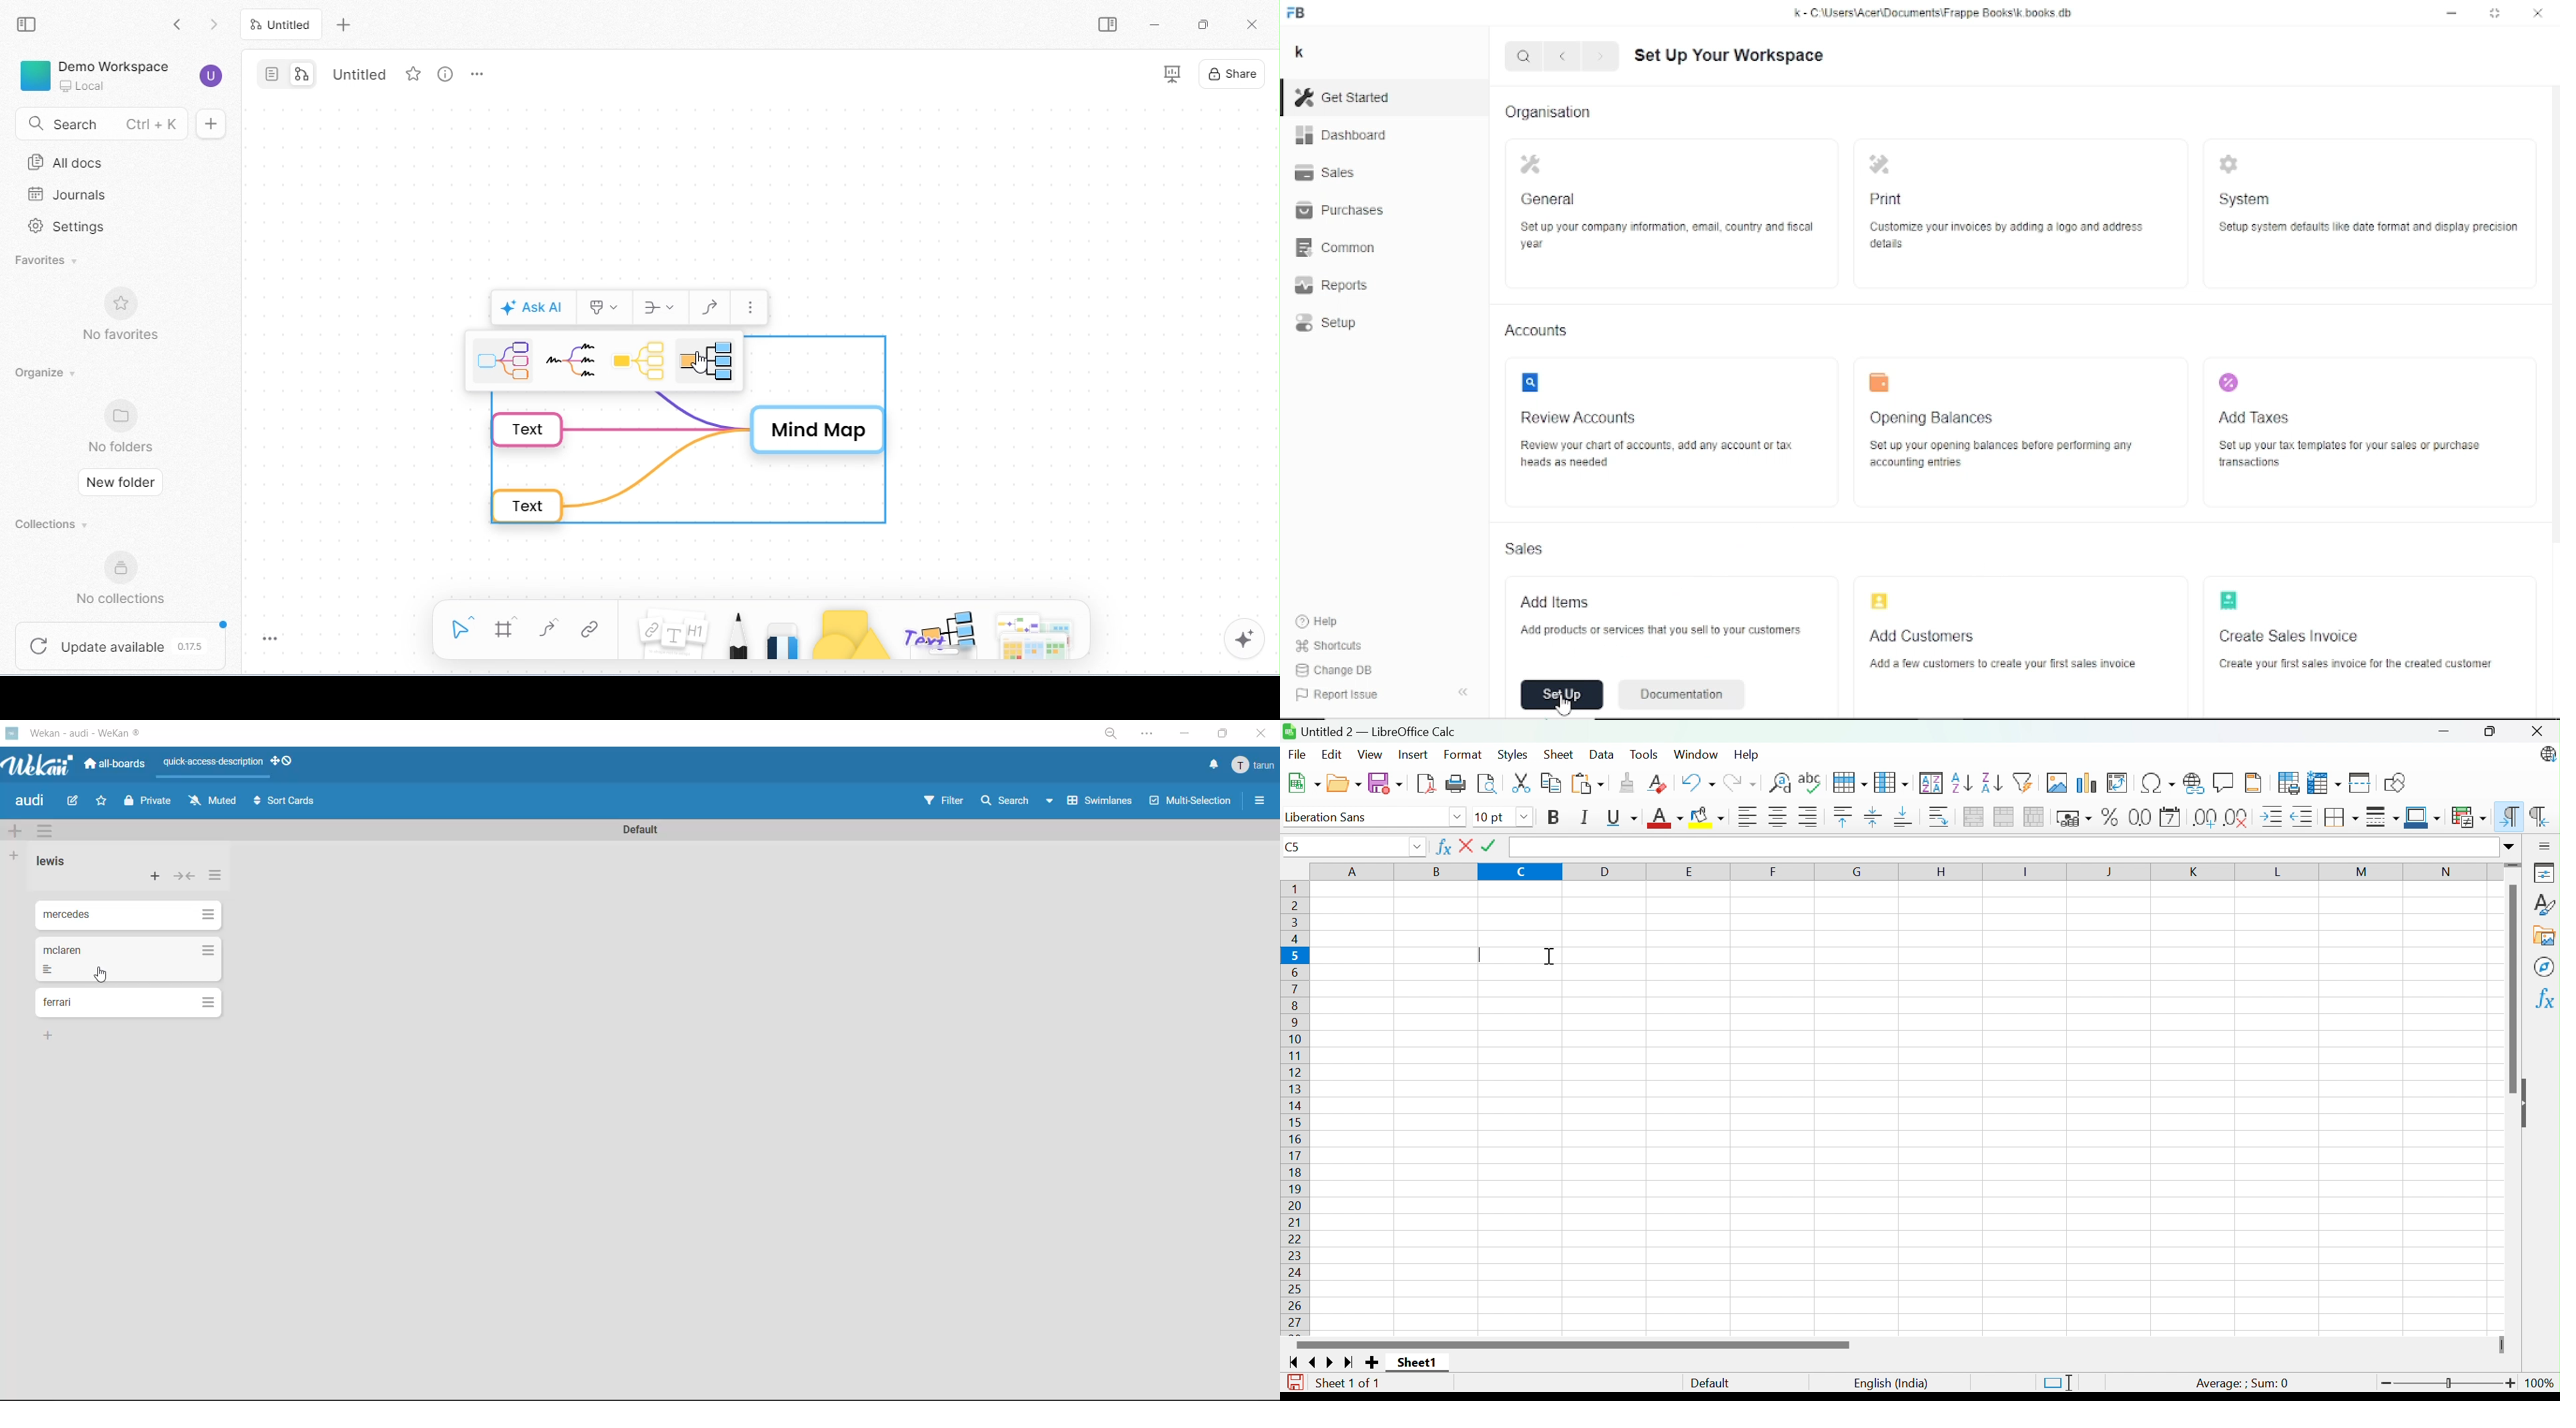 The height and width of the screenshot is (1428, 2576). I want to click on Search, so click(1522, 57).